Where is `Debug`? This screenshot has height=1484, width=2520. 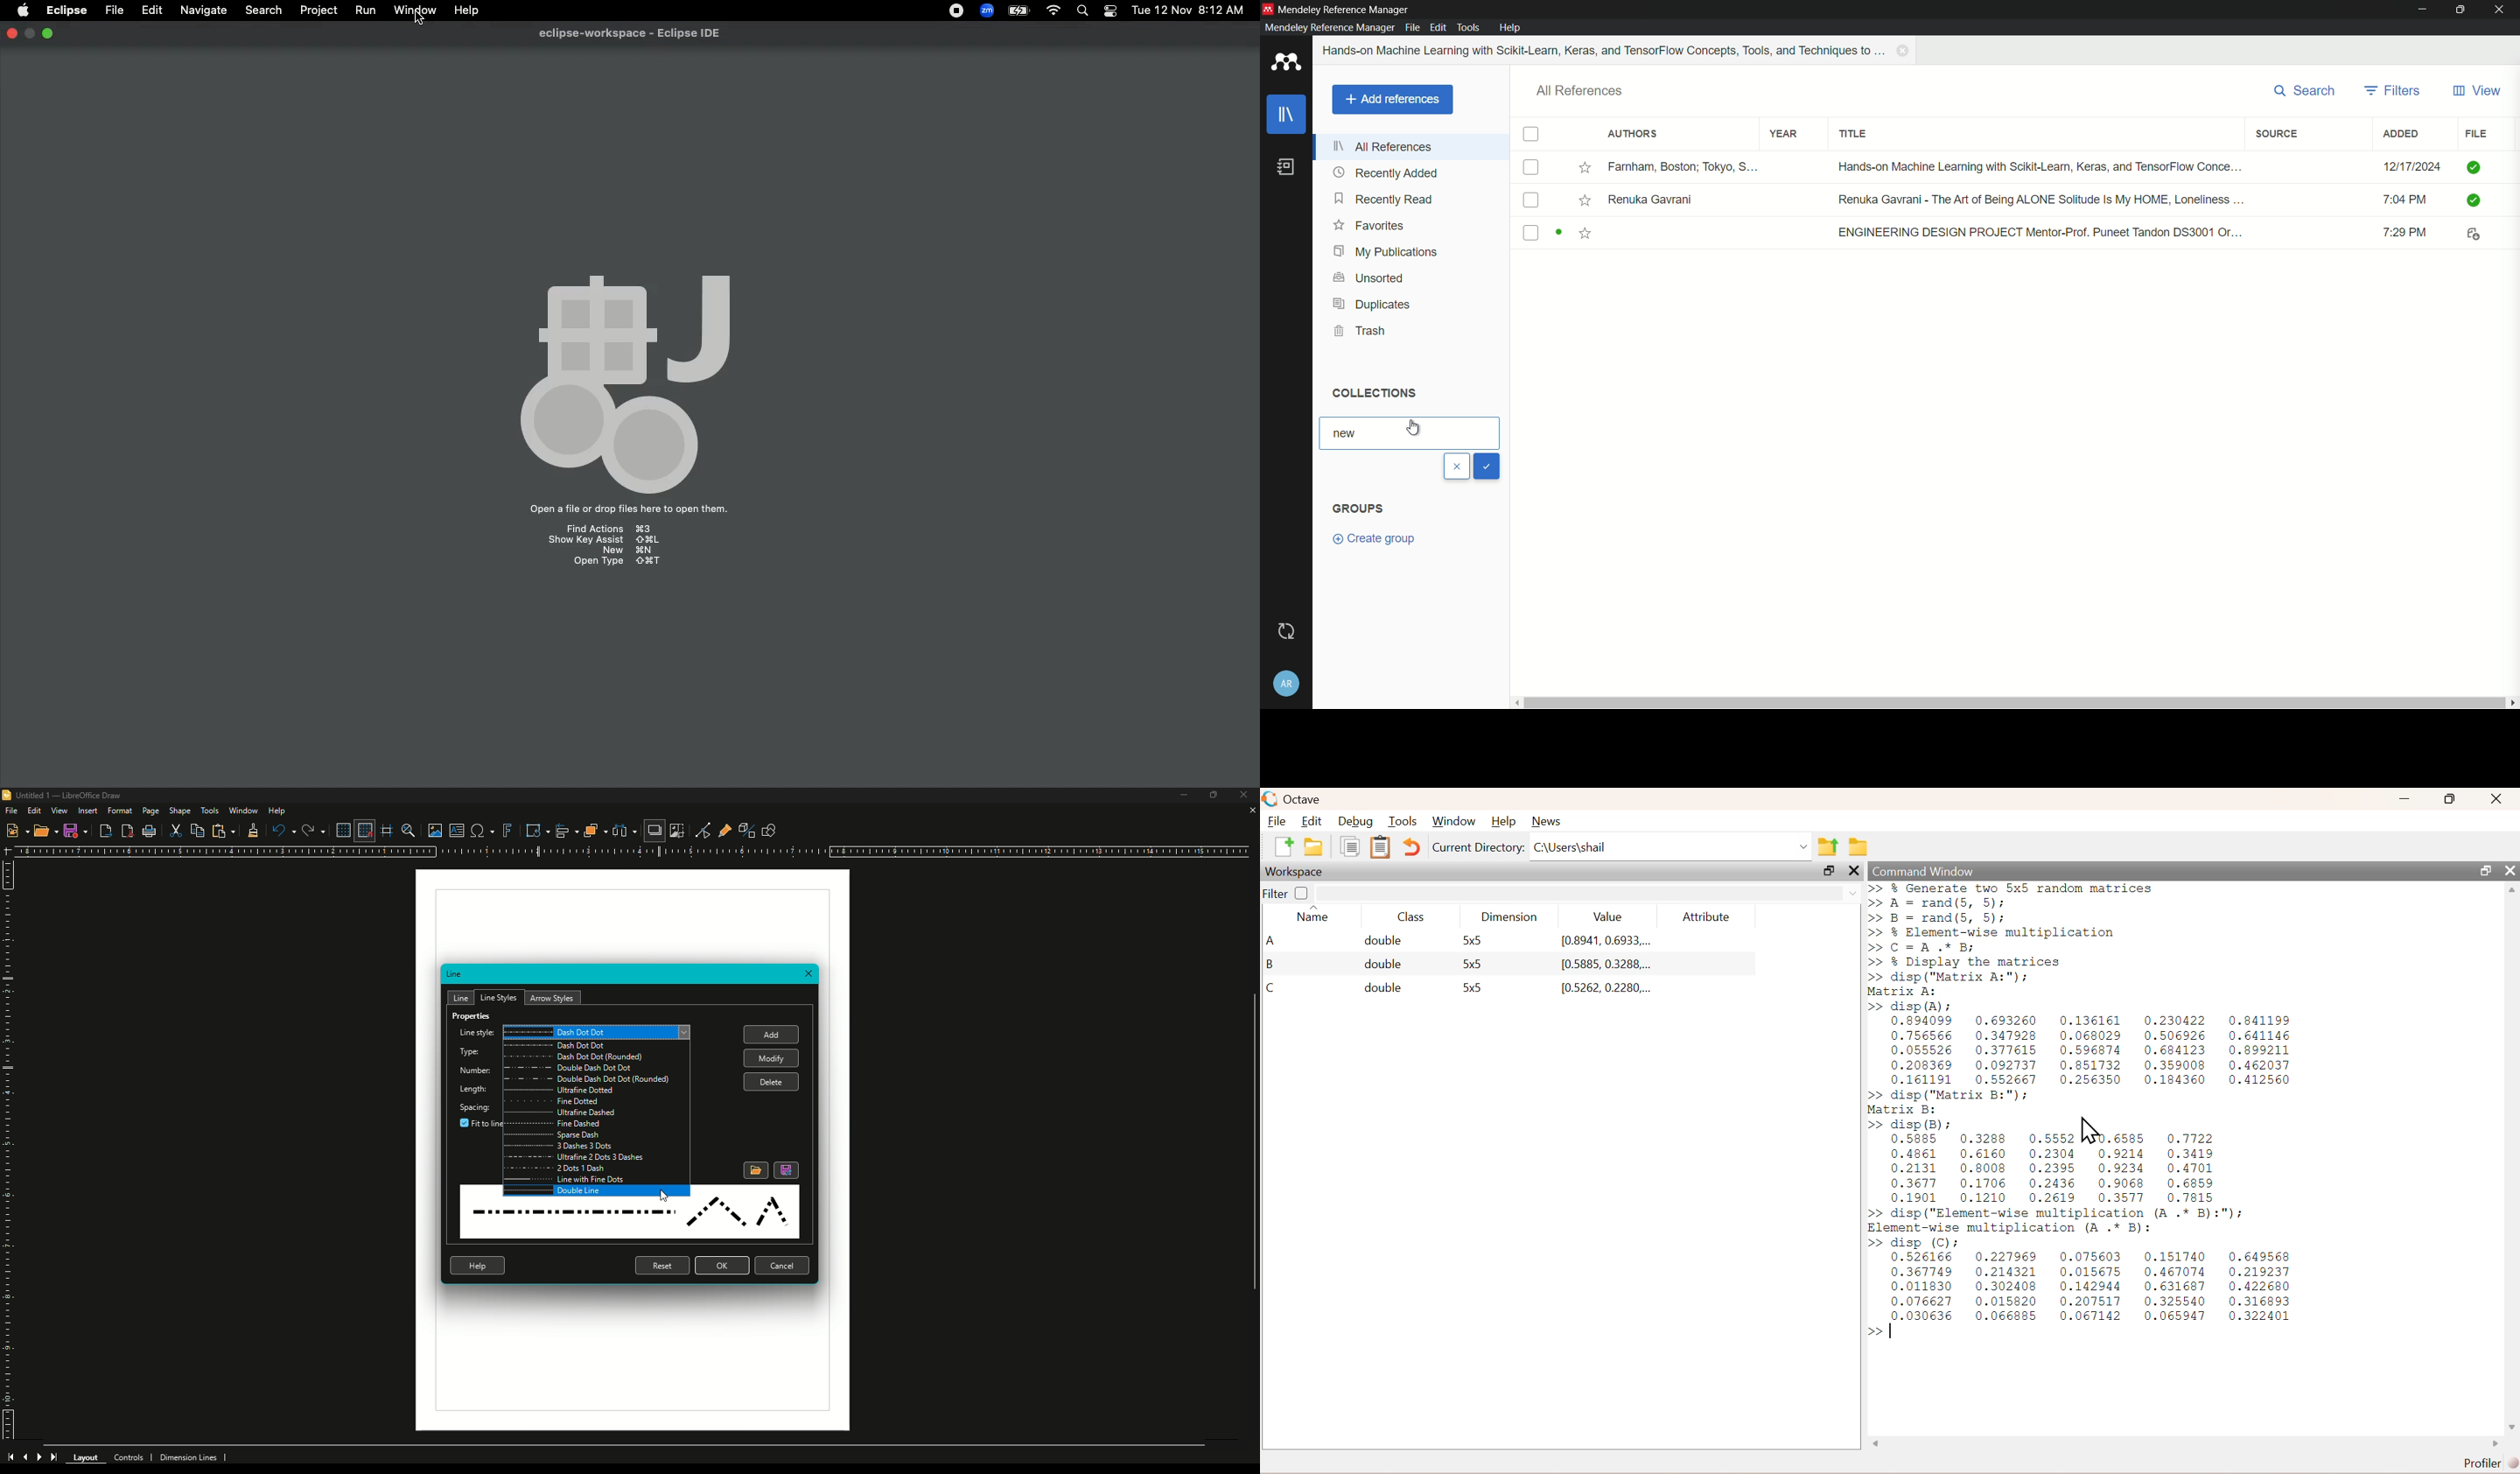 Debug is located at coordinates (1358, 821).